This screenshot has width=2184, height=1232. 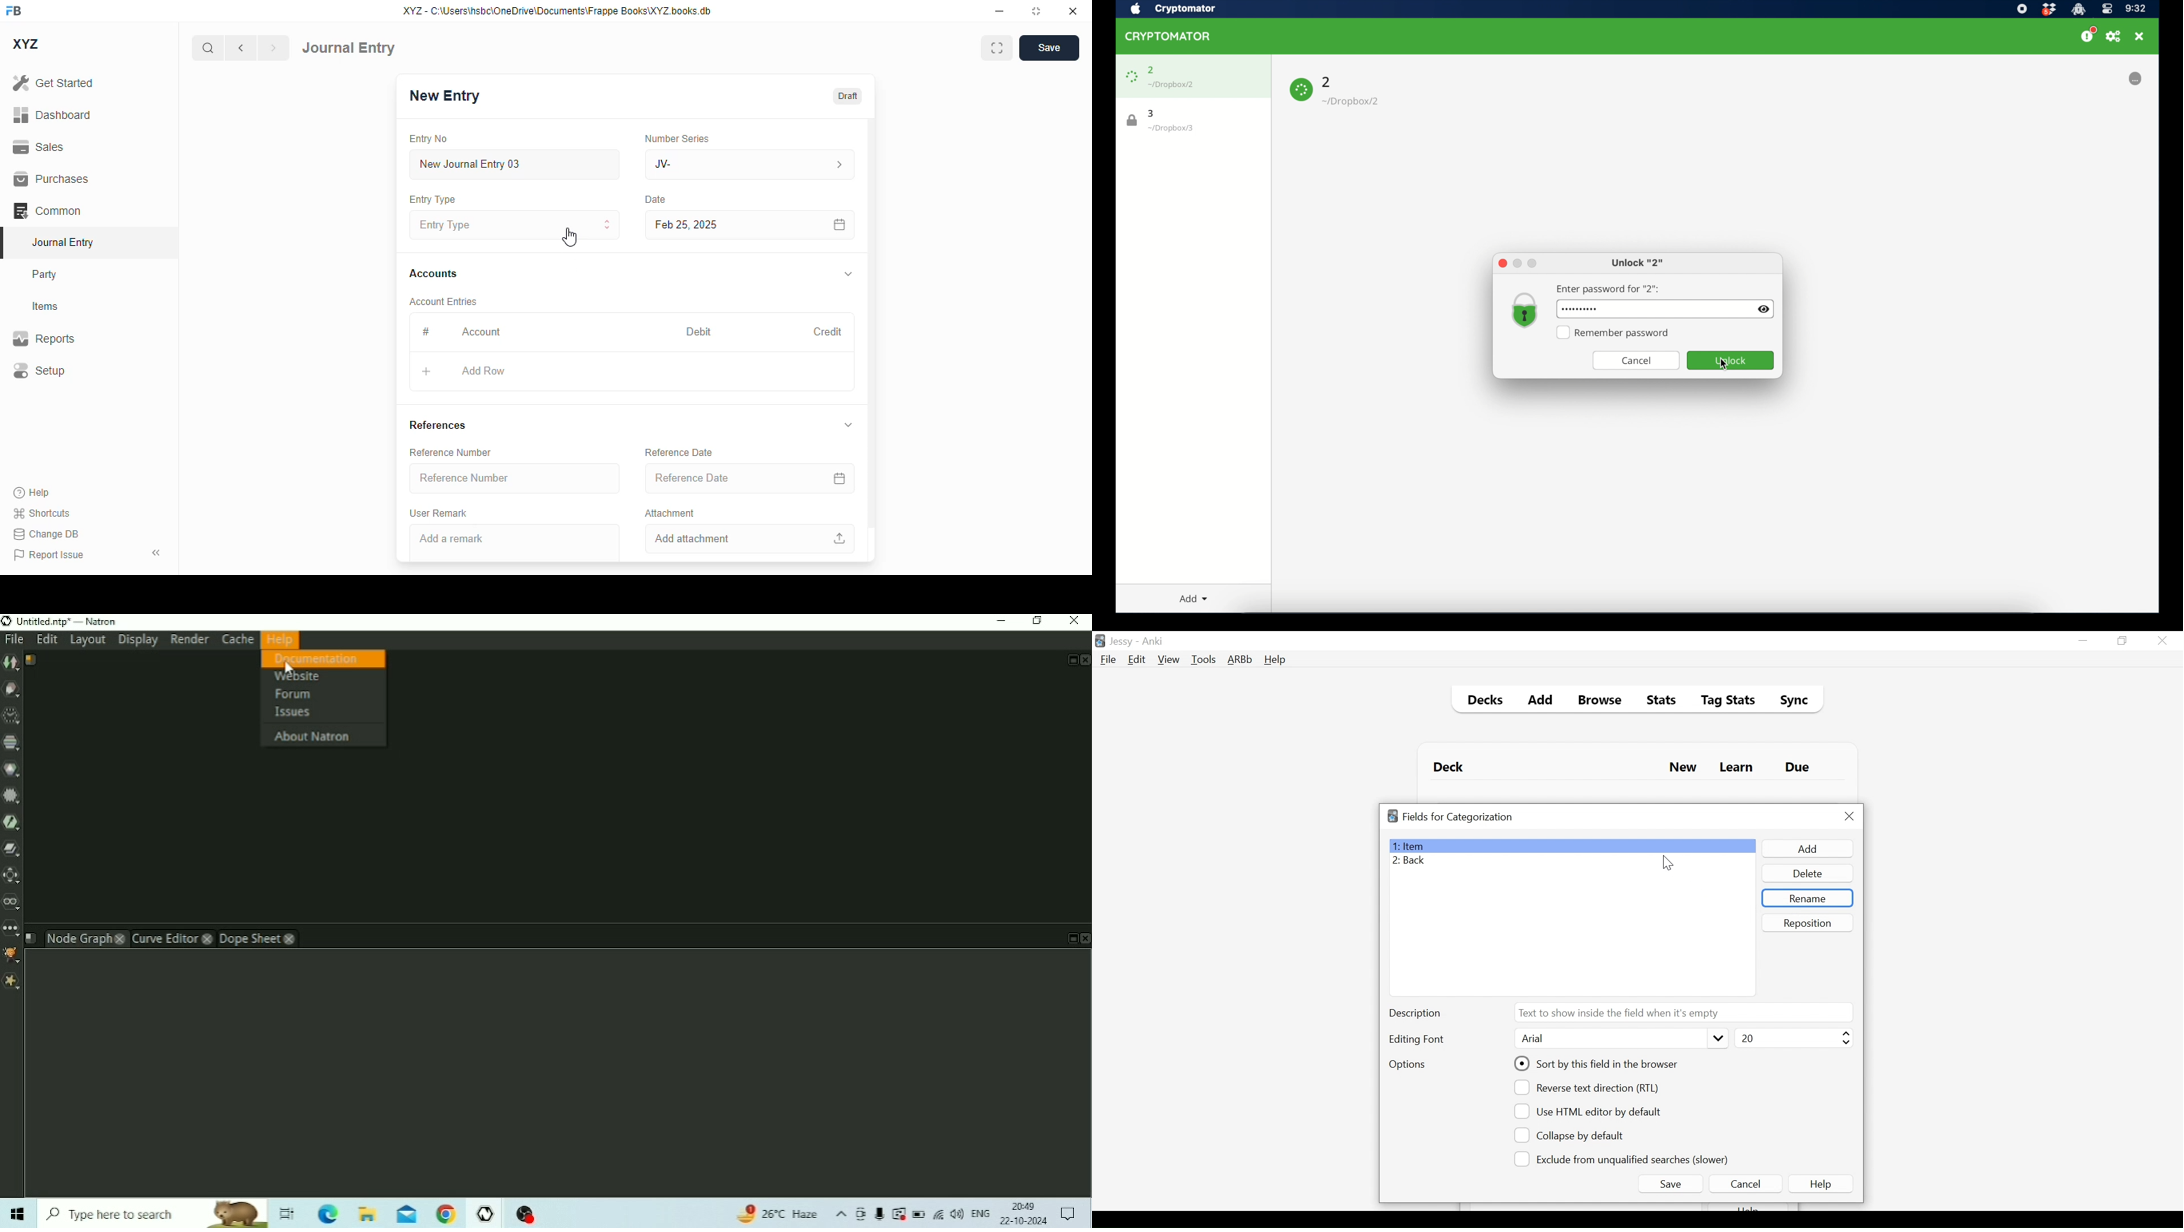 What do you see at coordinates (840, 479) in the screenshot?
I see `calendar icon` at bounding box center [840, 479].